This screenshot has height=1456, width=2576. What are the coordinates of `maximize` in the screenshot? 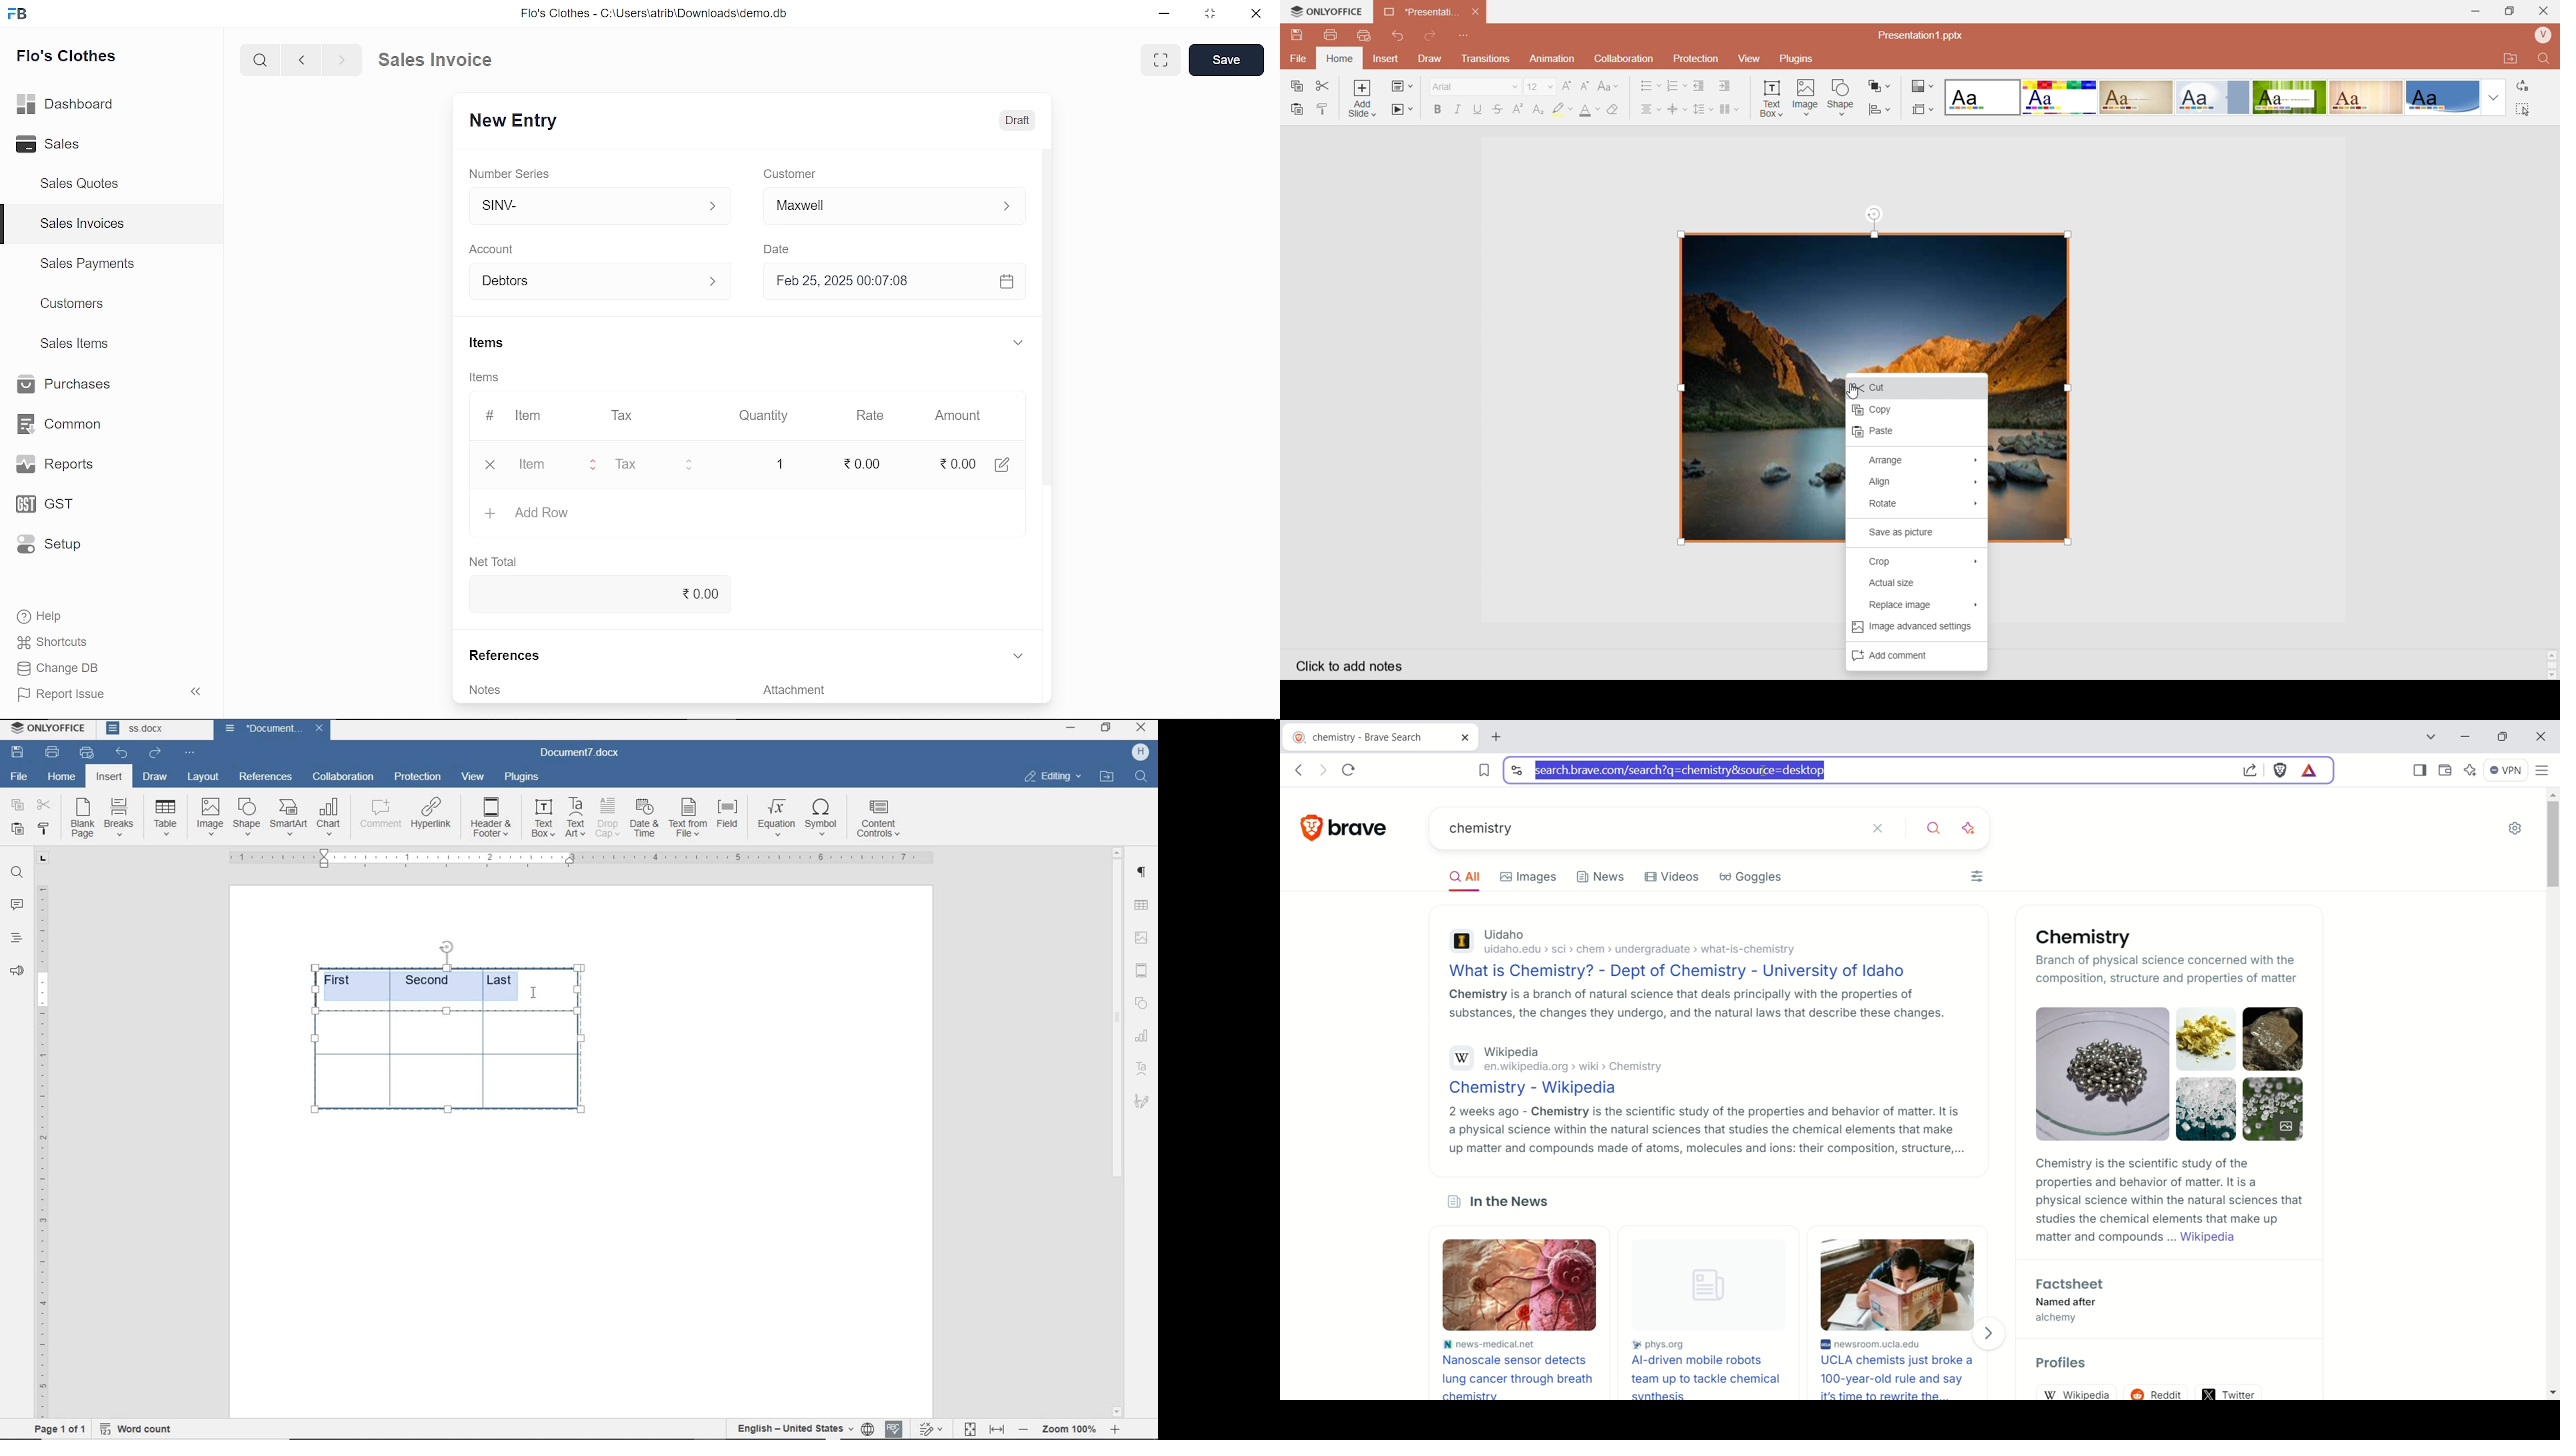 It's located at (2503, 737).